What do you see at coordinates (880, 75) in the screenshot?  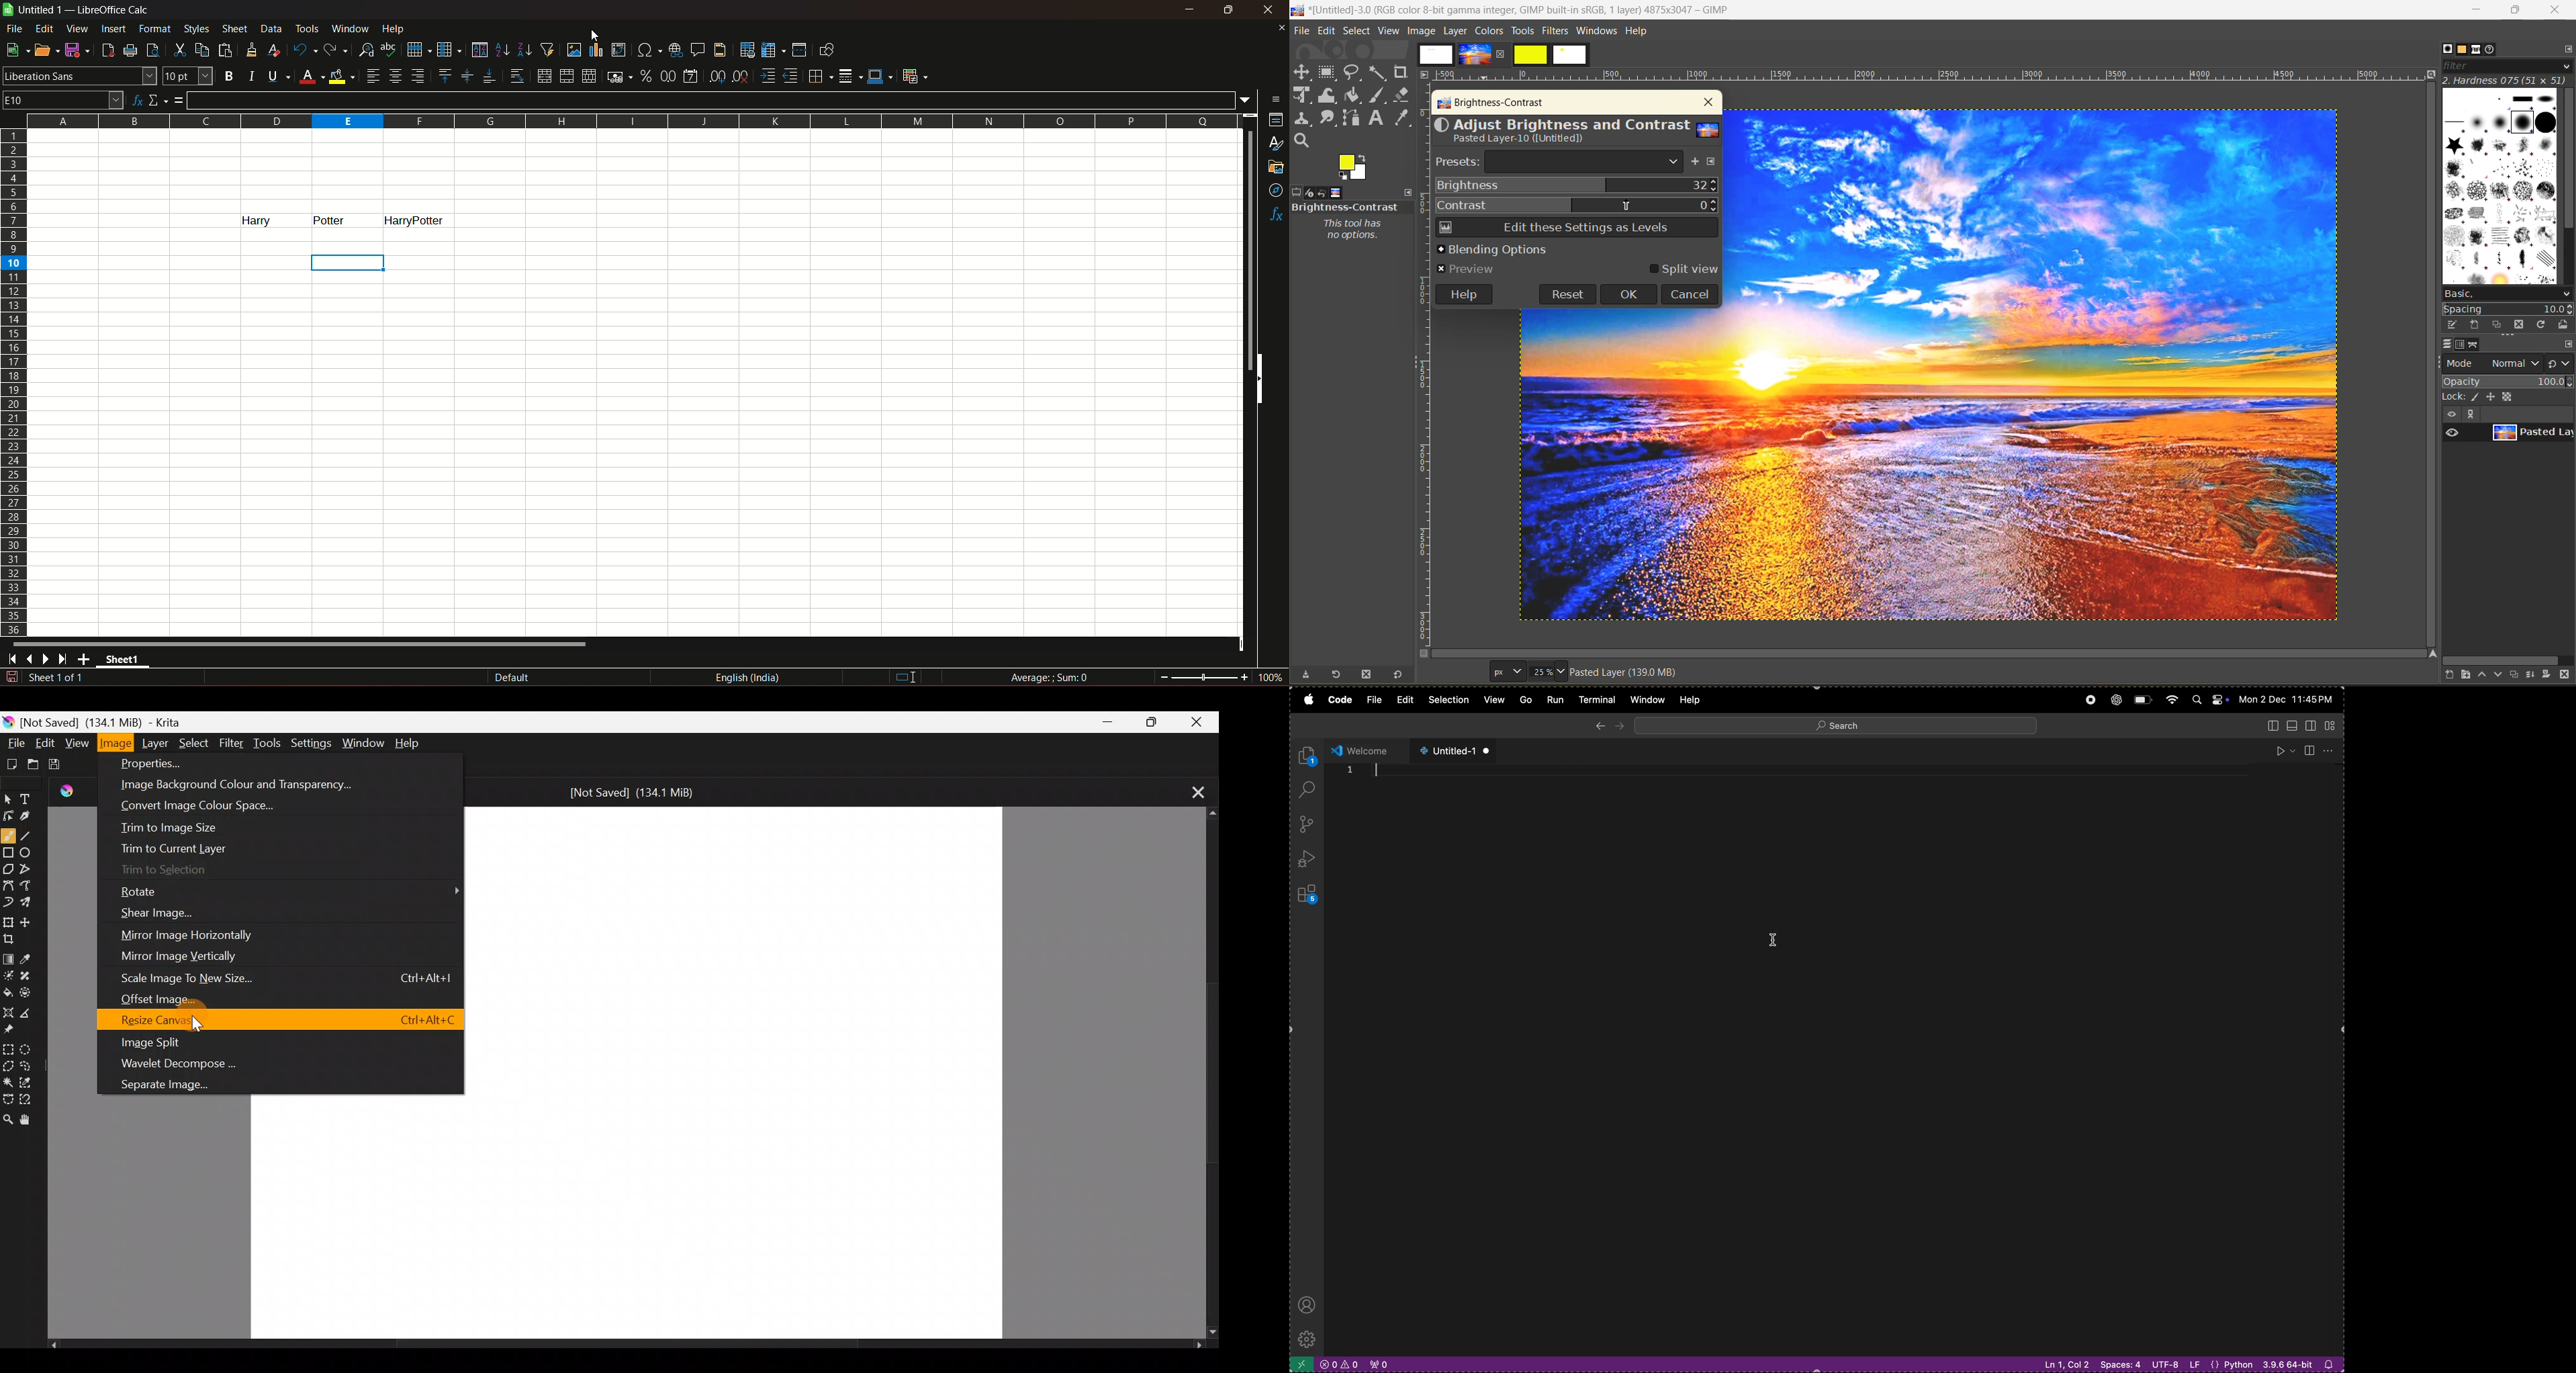 I see `border color` at bounding box center [880, 75].